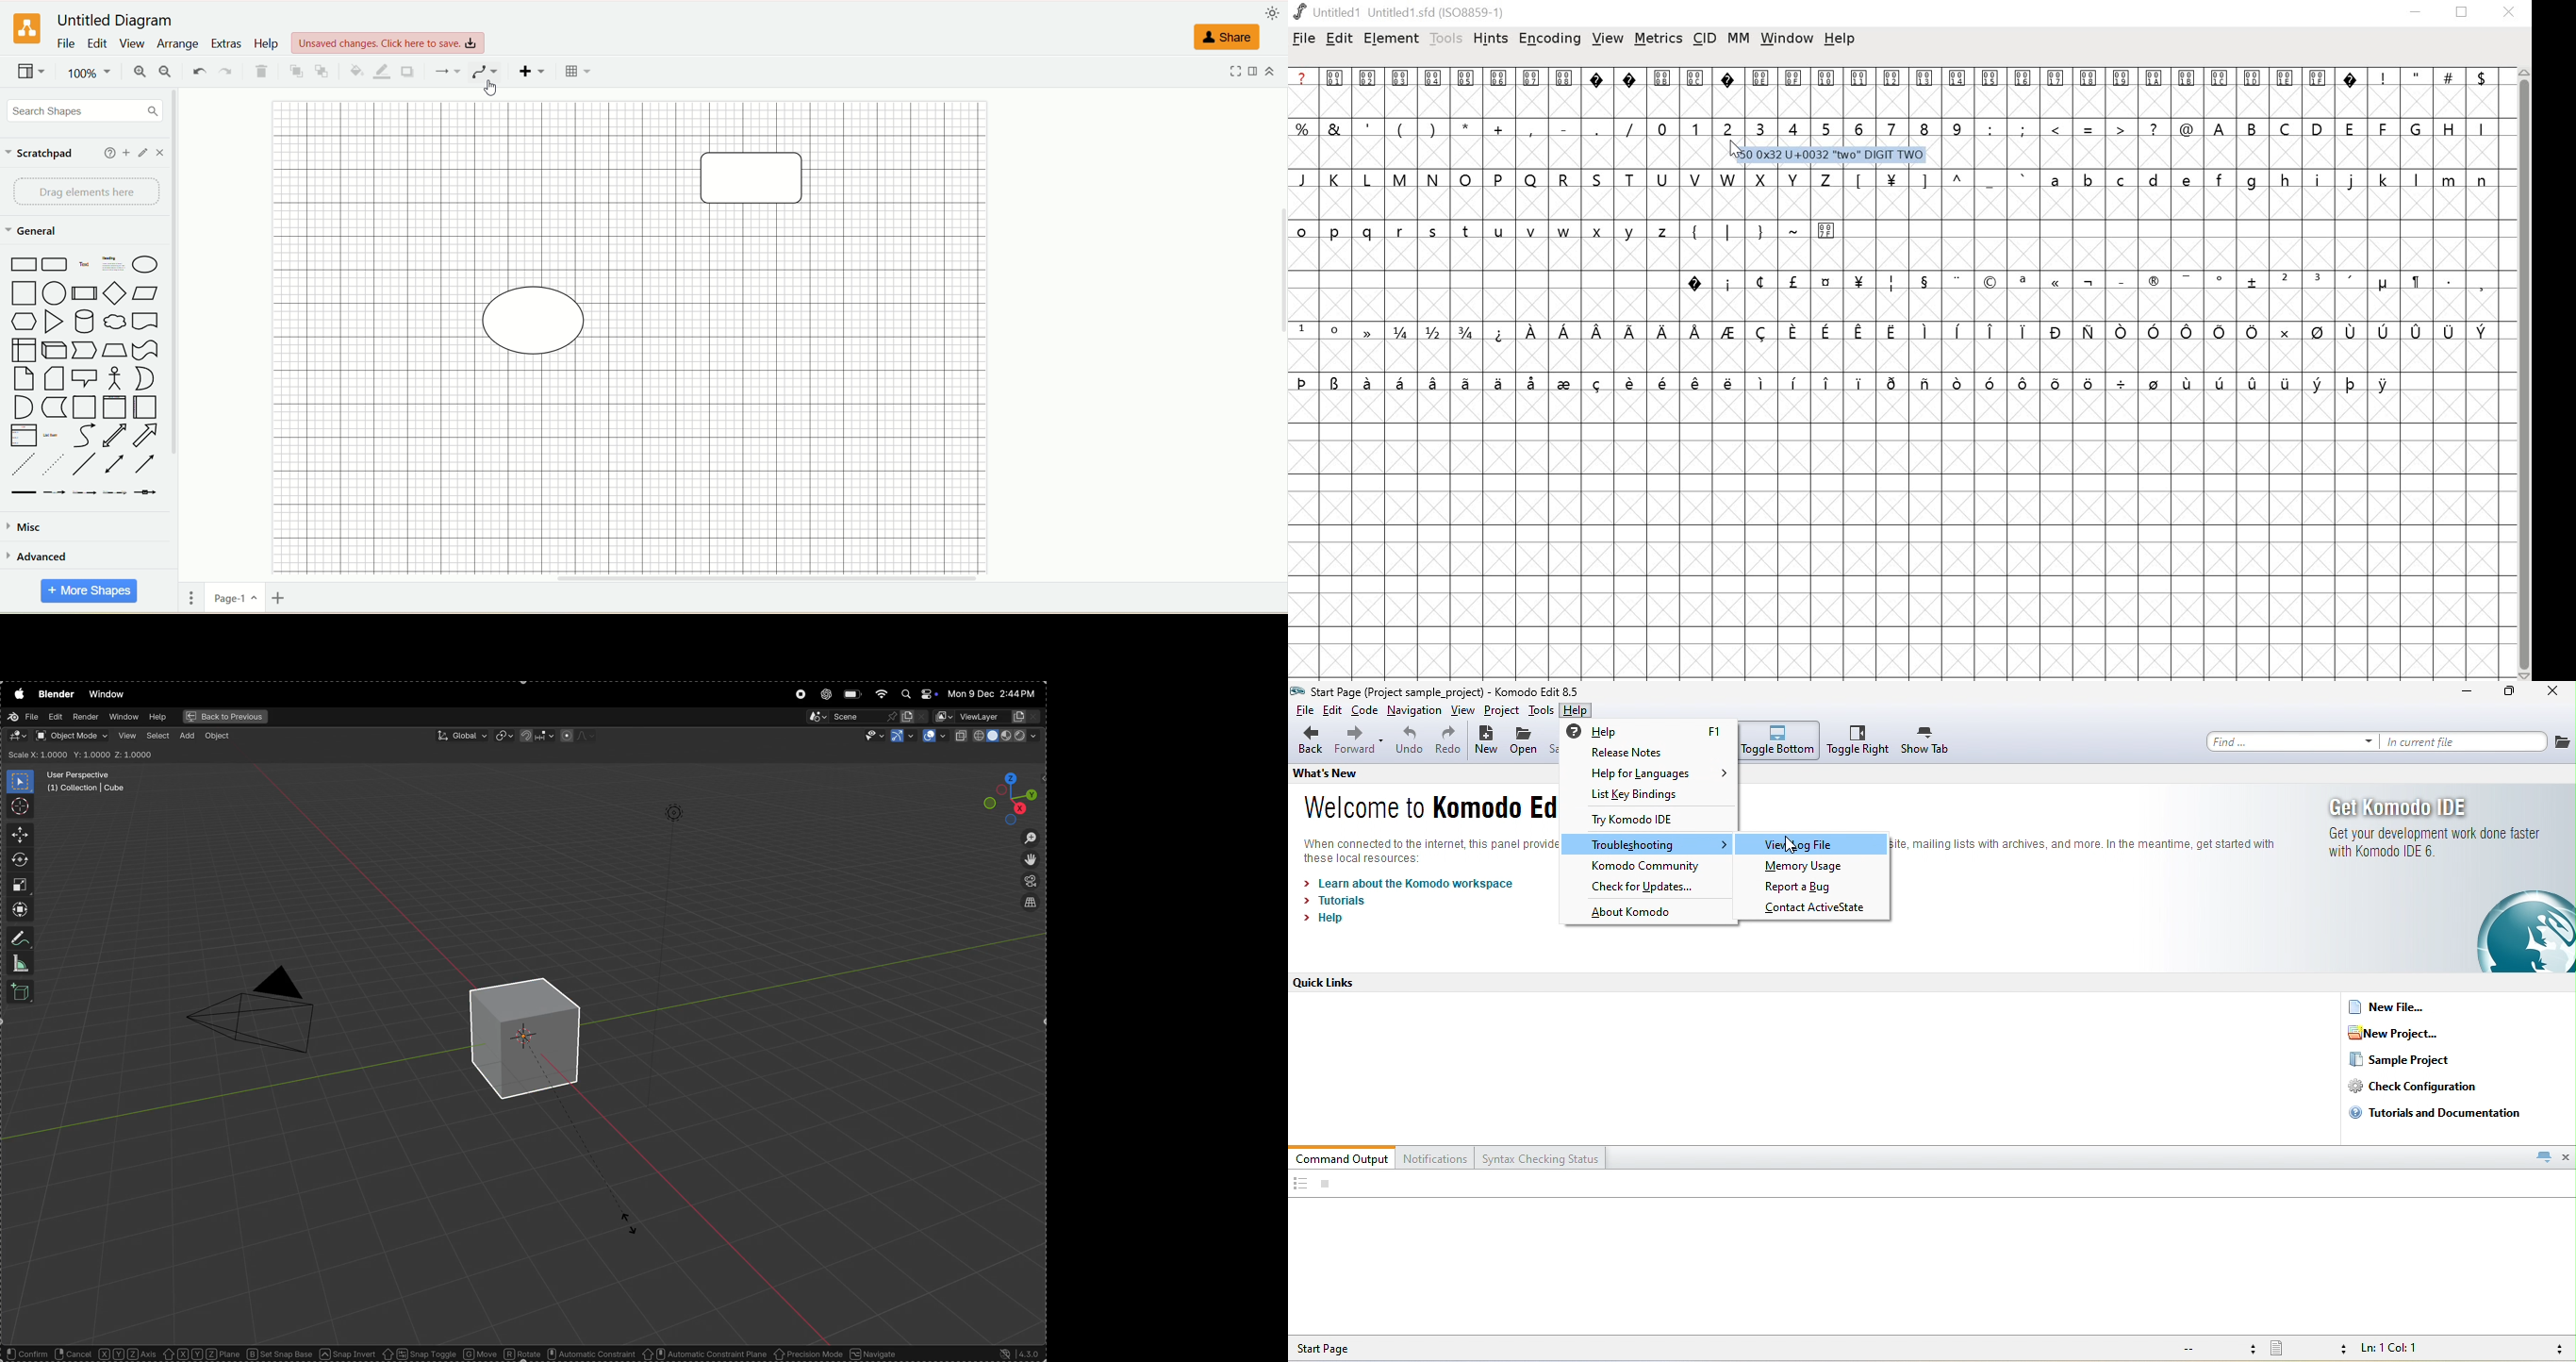 This screenshot has height=1372, width=2576. I want to click on start page, so click(1340, 1348).